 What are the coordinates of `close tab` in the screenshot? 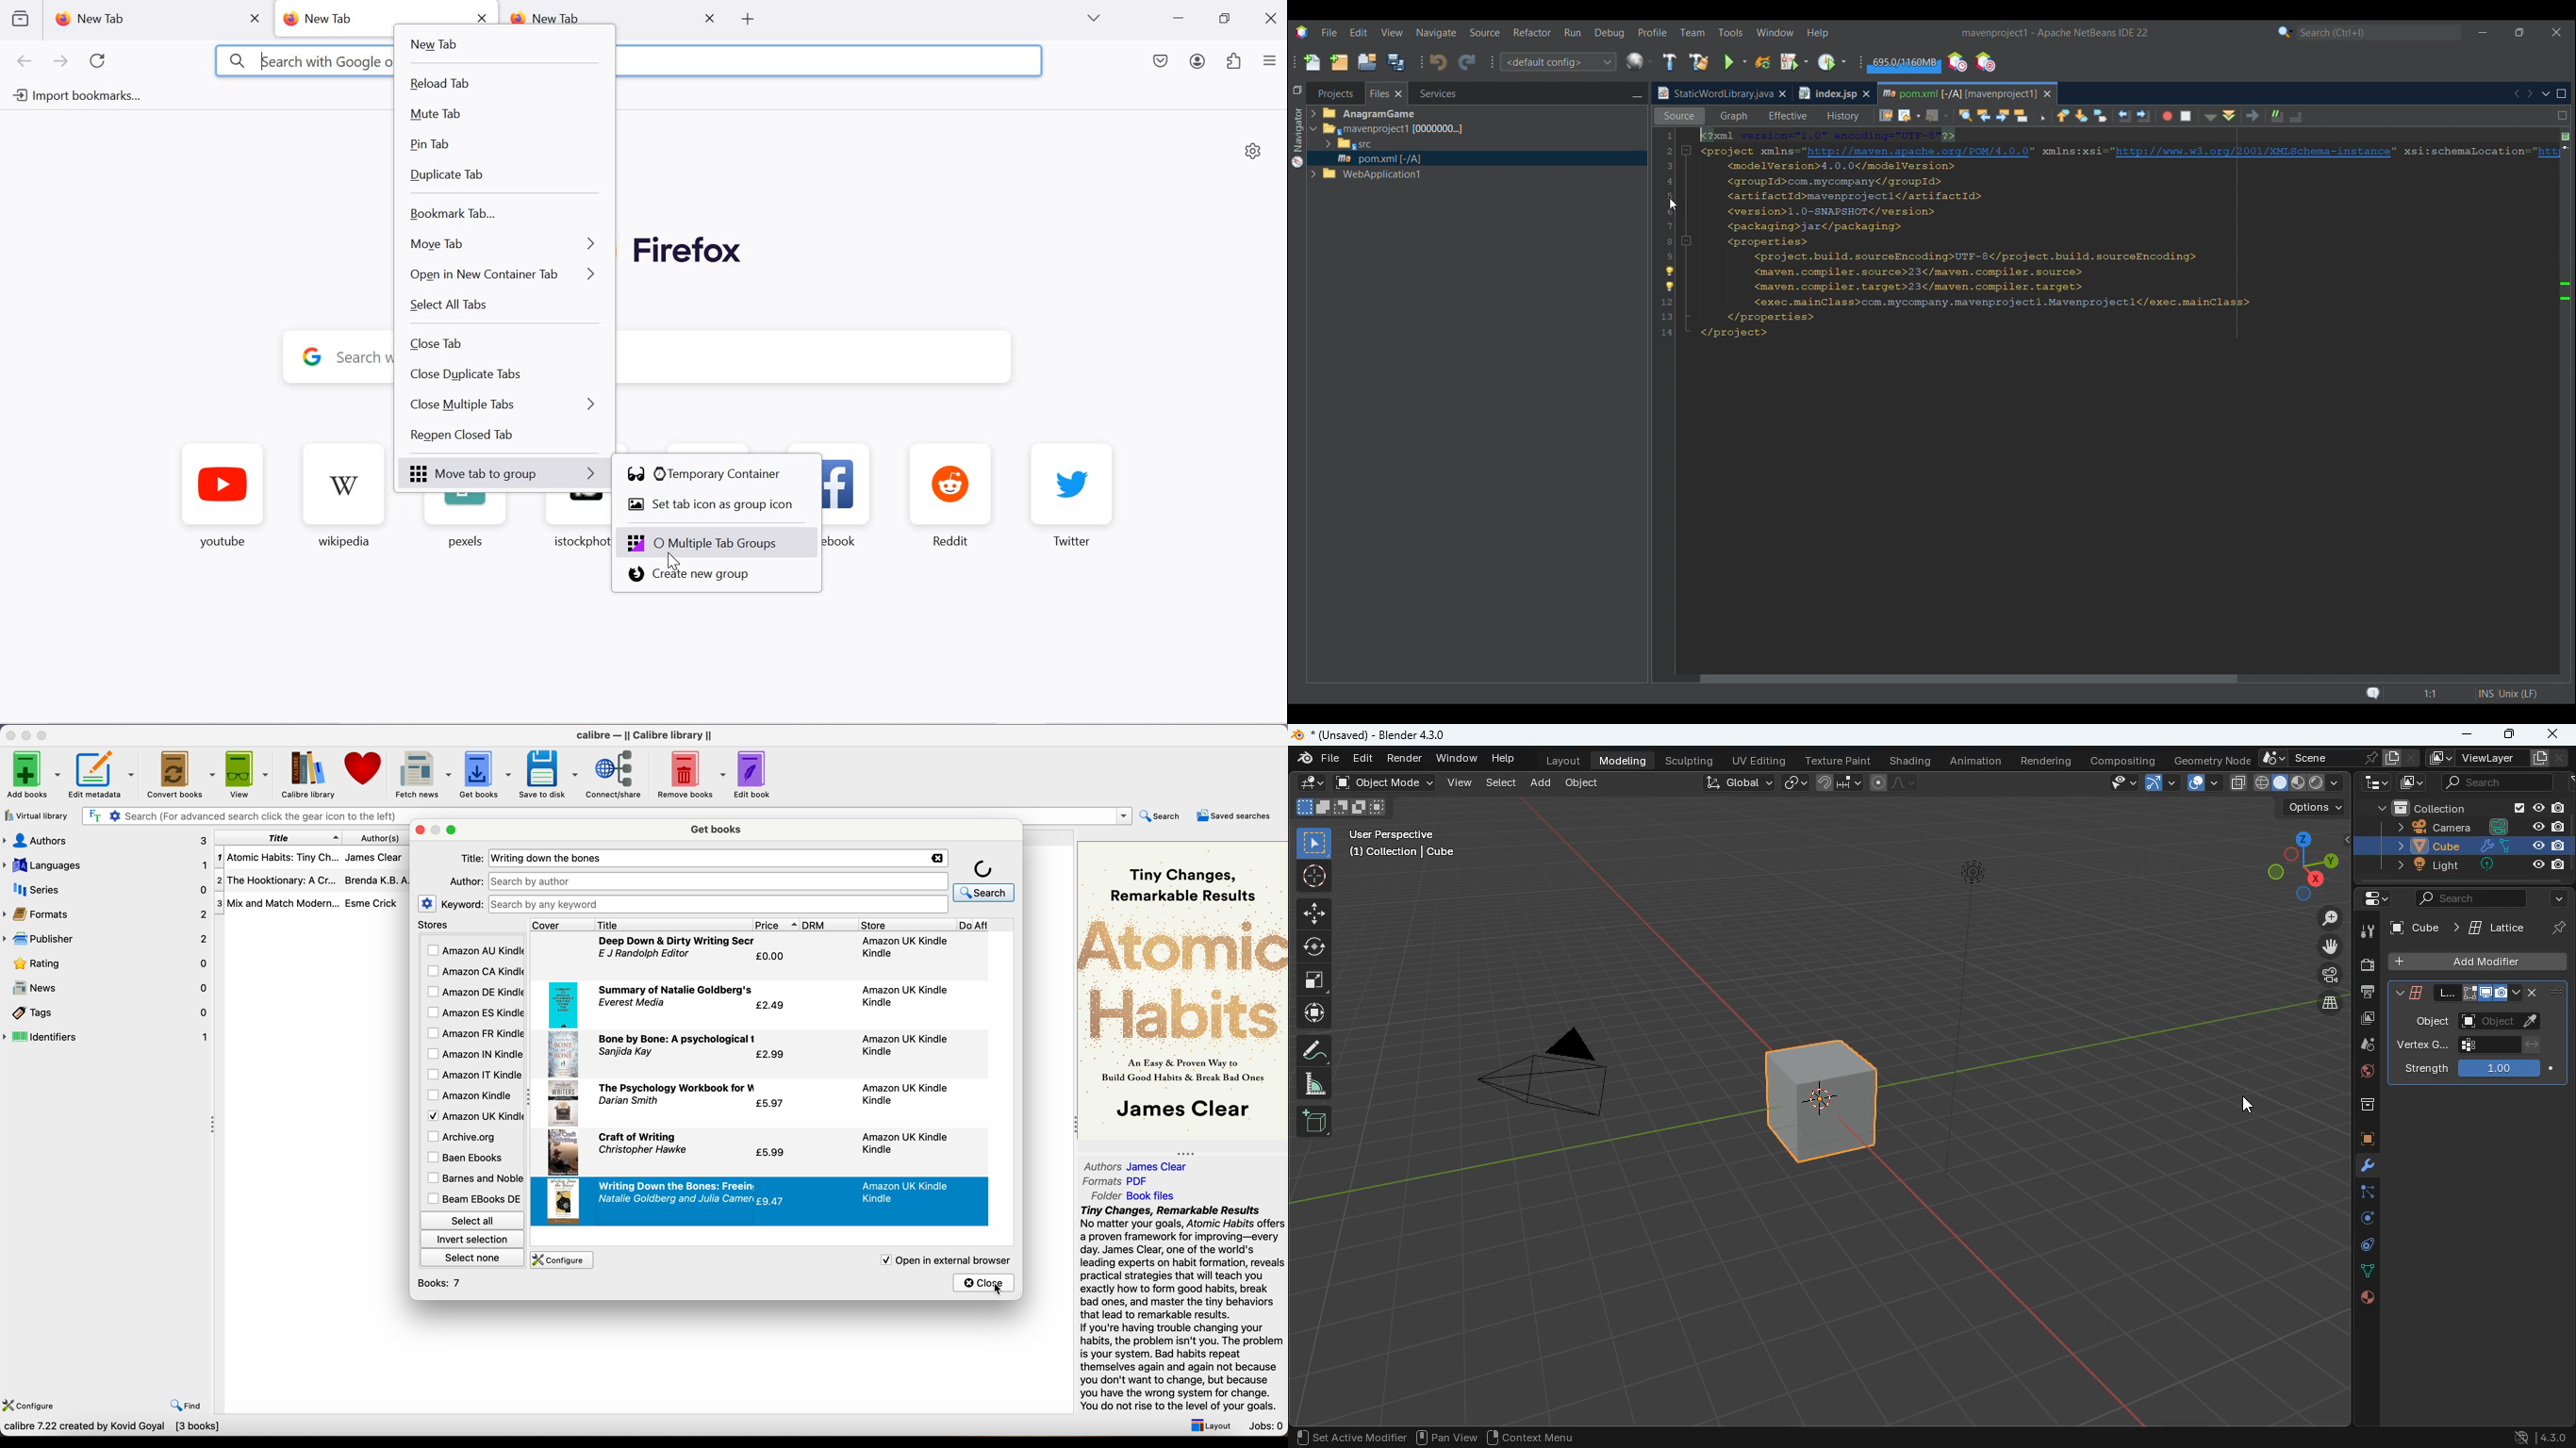 It's located at (505, 344).